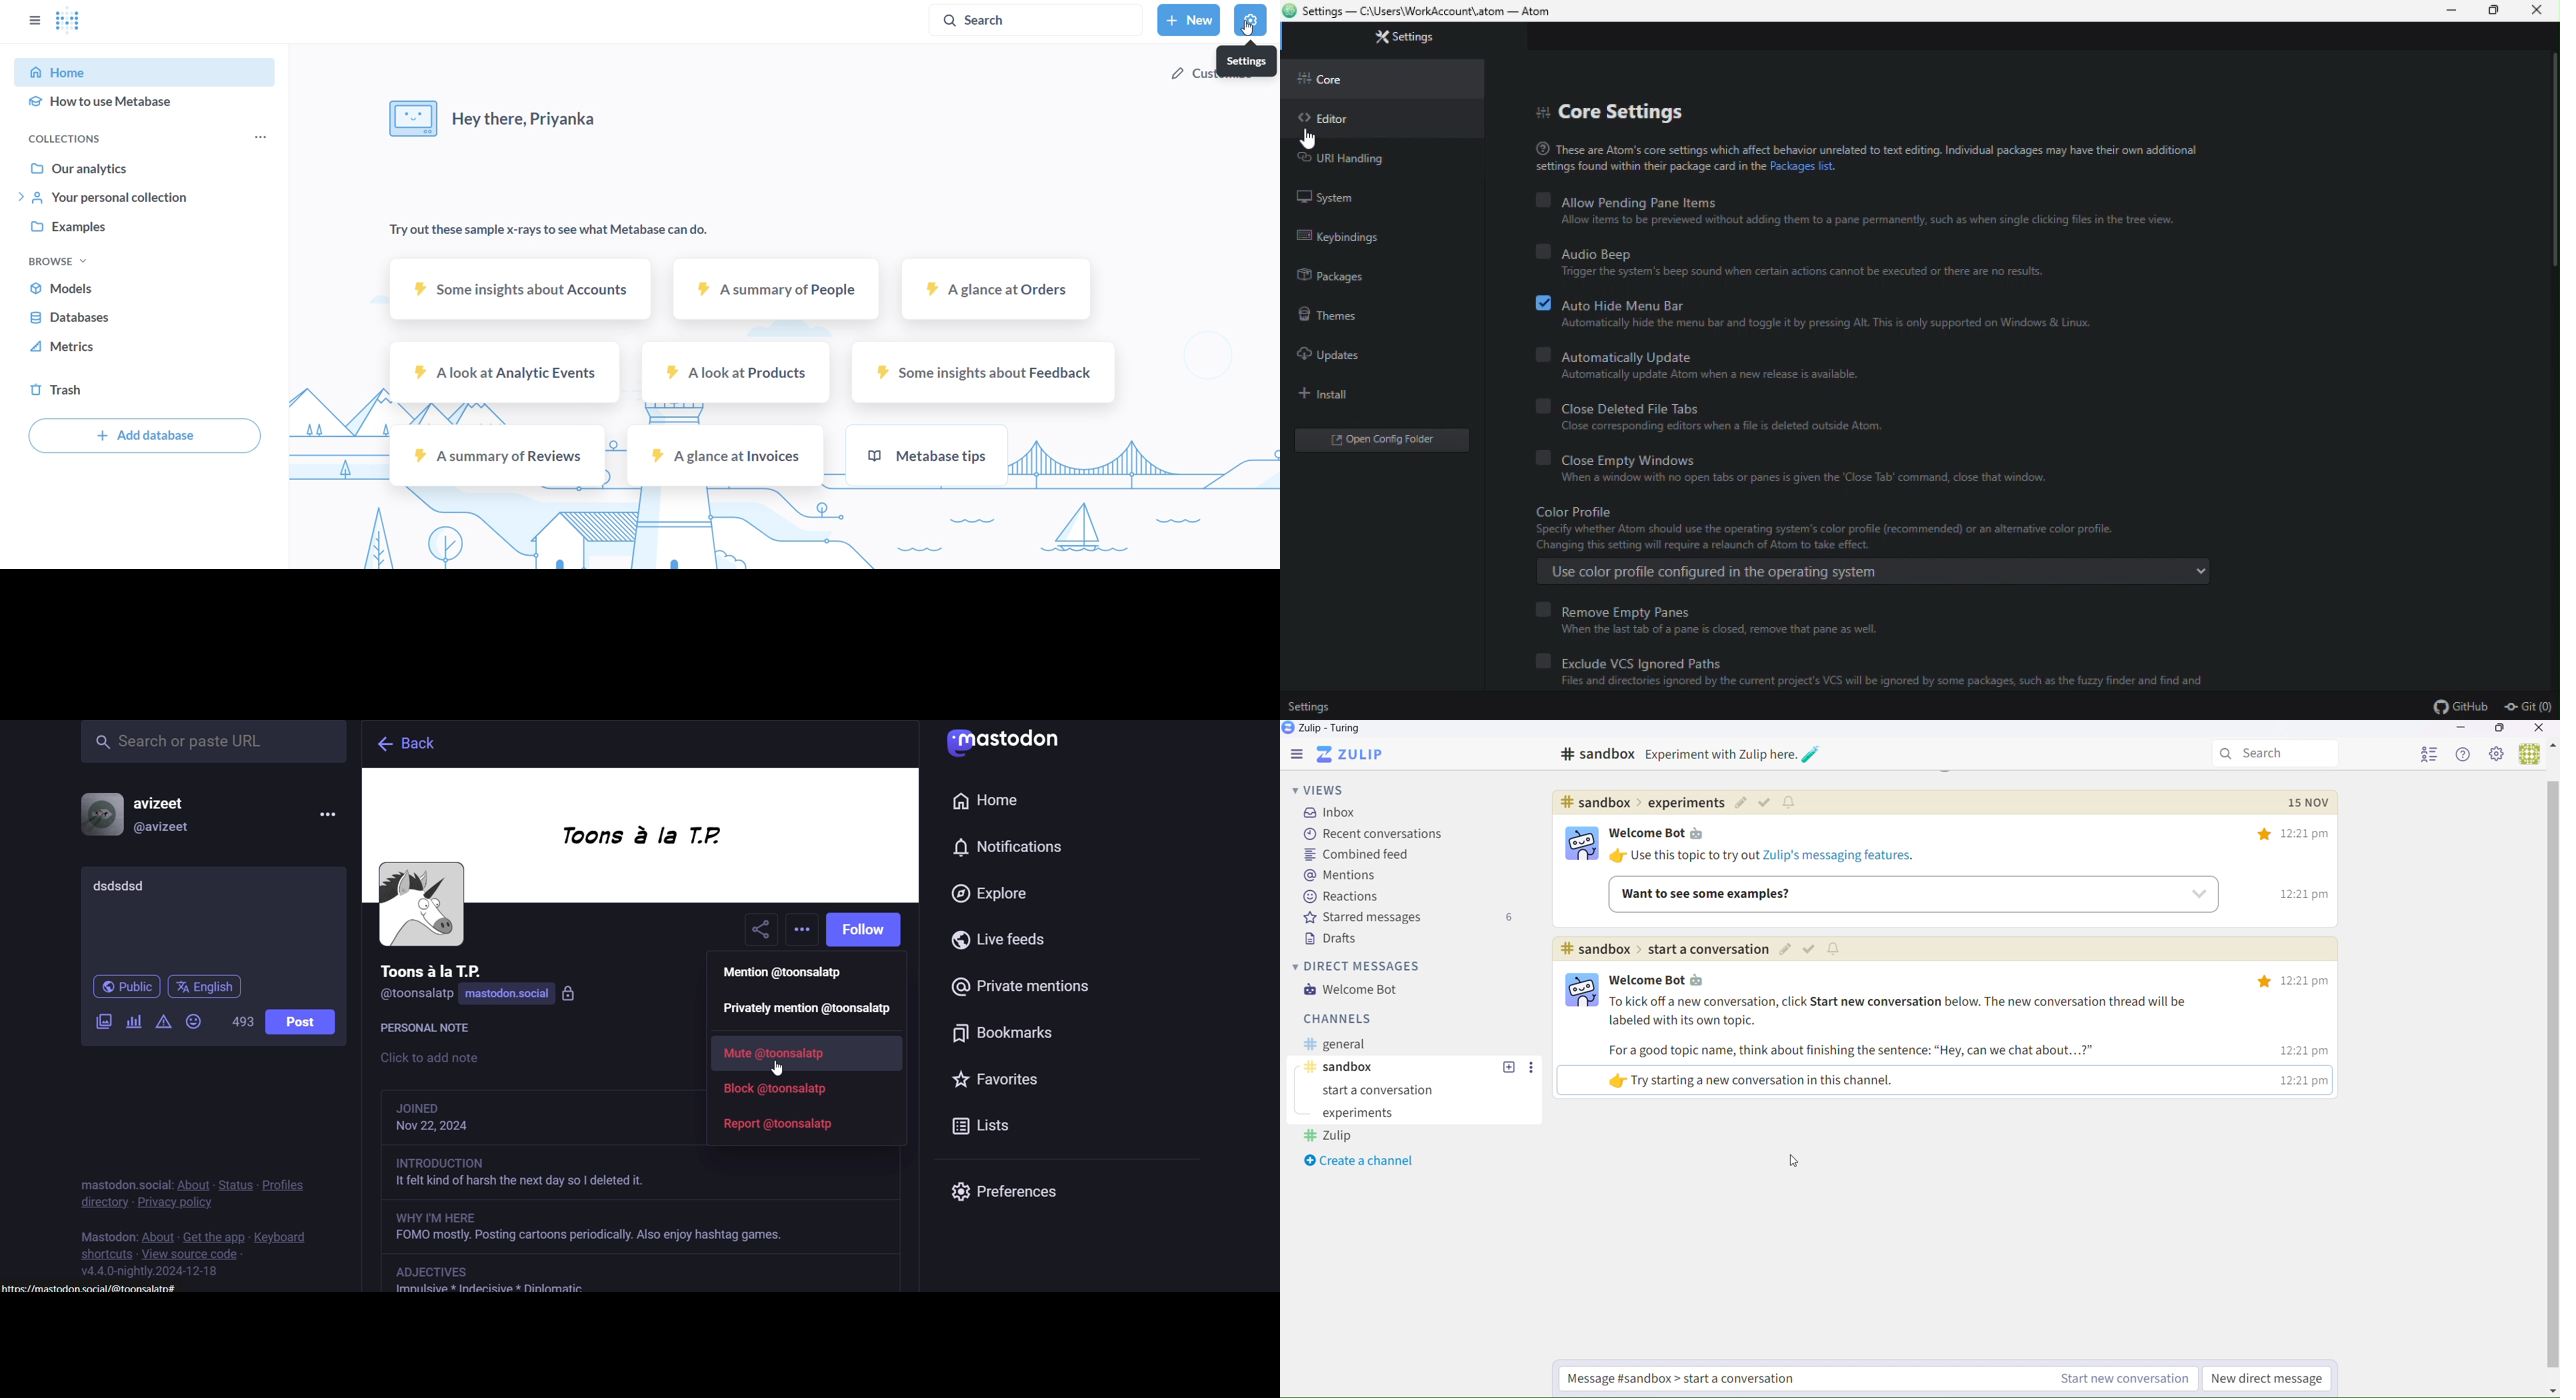 Image resolution: width=2576 pixels, height=1400 pixels. What do you see at coordinates (241, 1026) in the screenshot?
I see `word limit` at bounding box center [241, 1026].